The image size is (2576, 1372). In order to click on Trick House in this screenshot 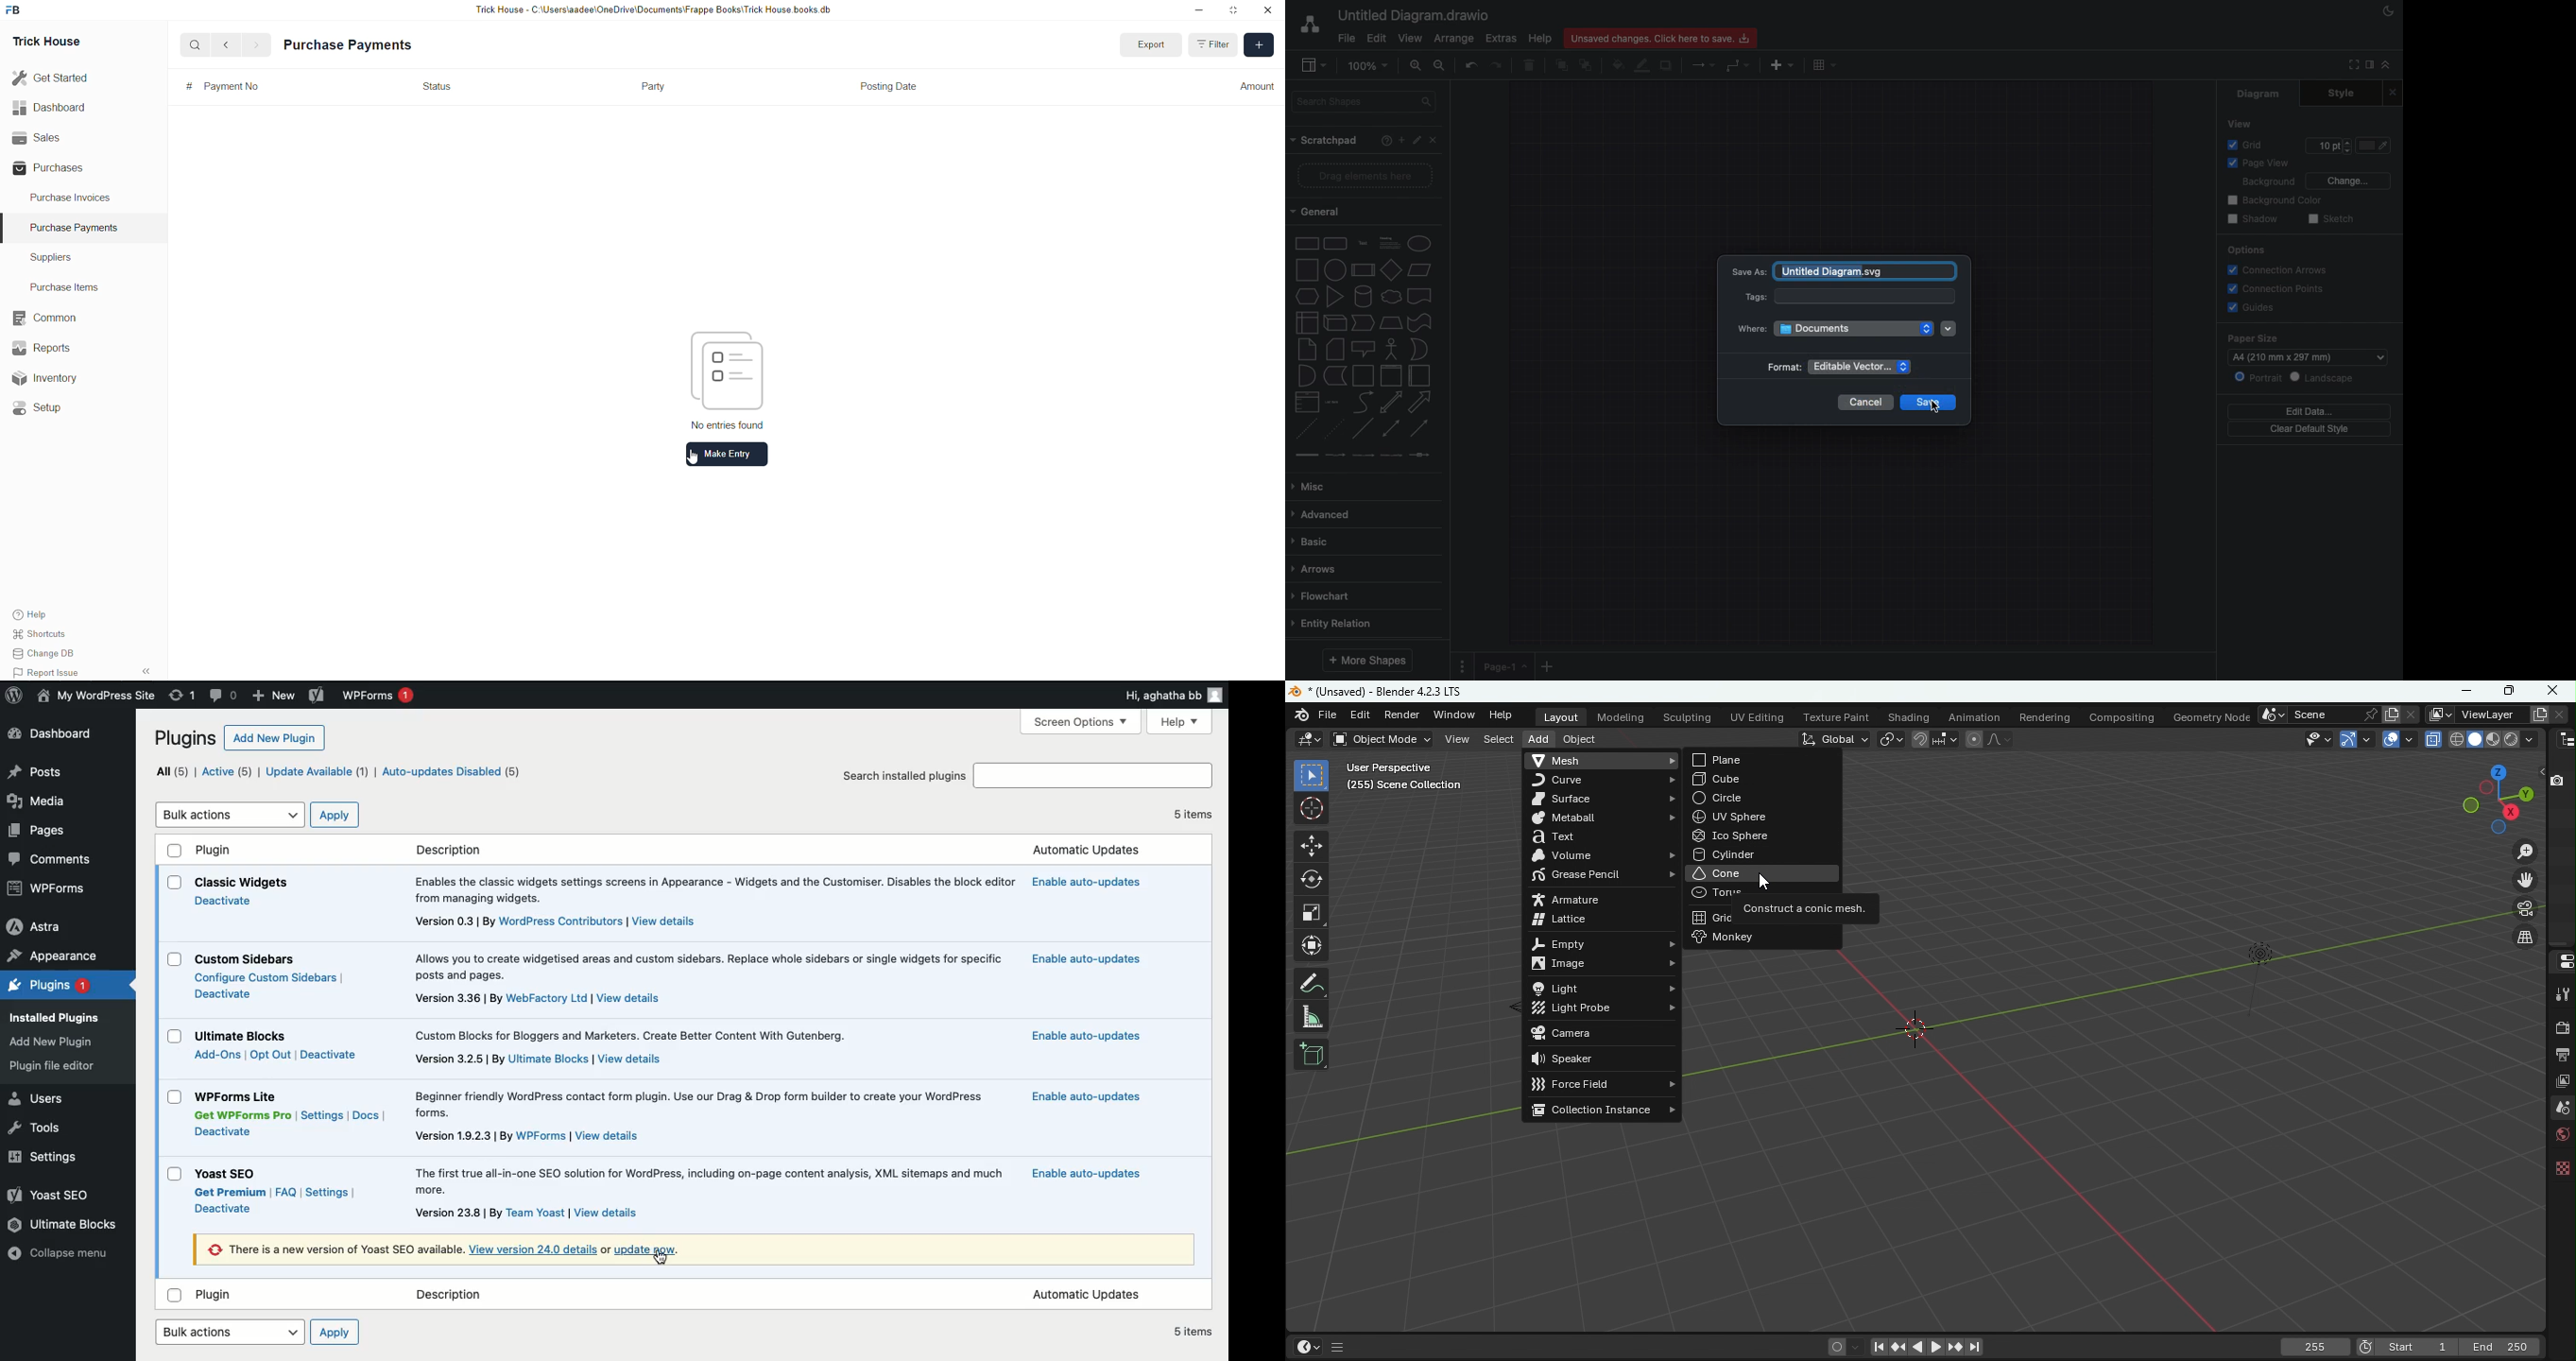, I will do `click(42, 40)`.